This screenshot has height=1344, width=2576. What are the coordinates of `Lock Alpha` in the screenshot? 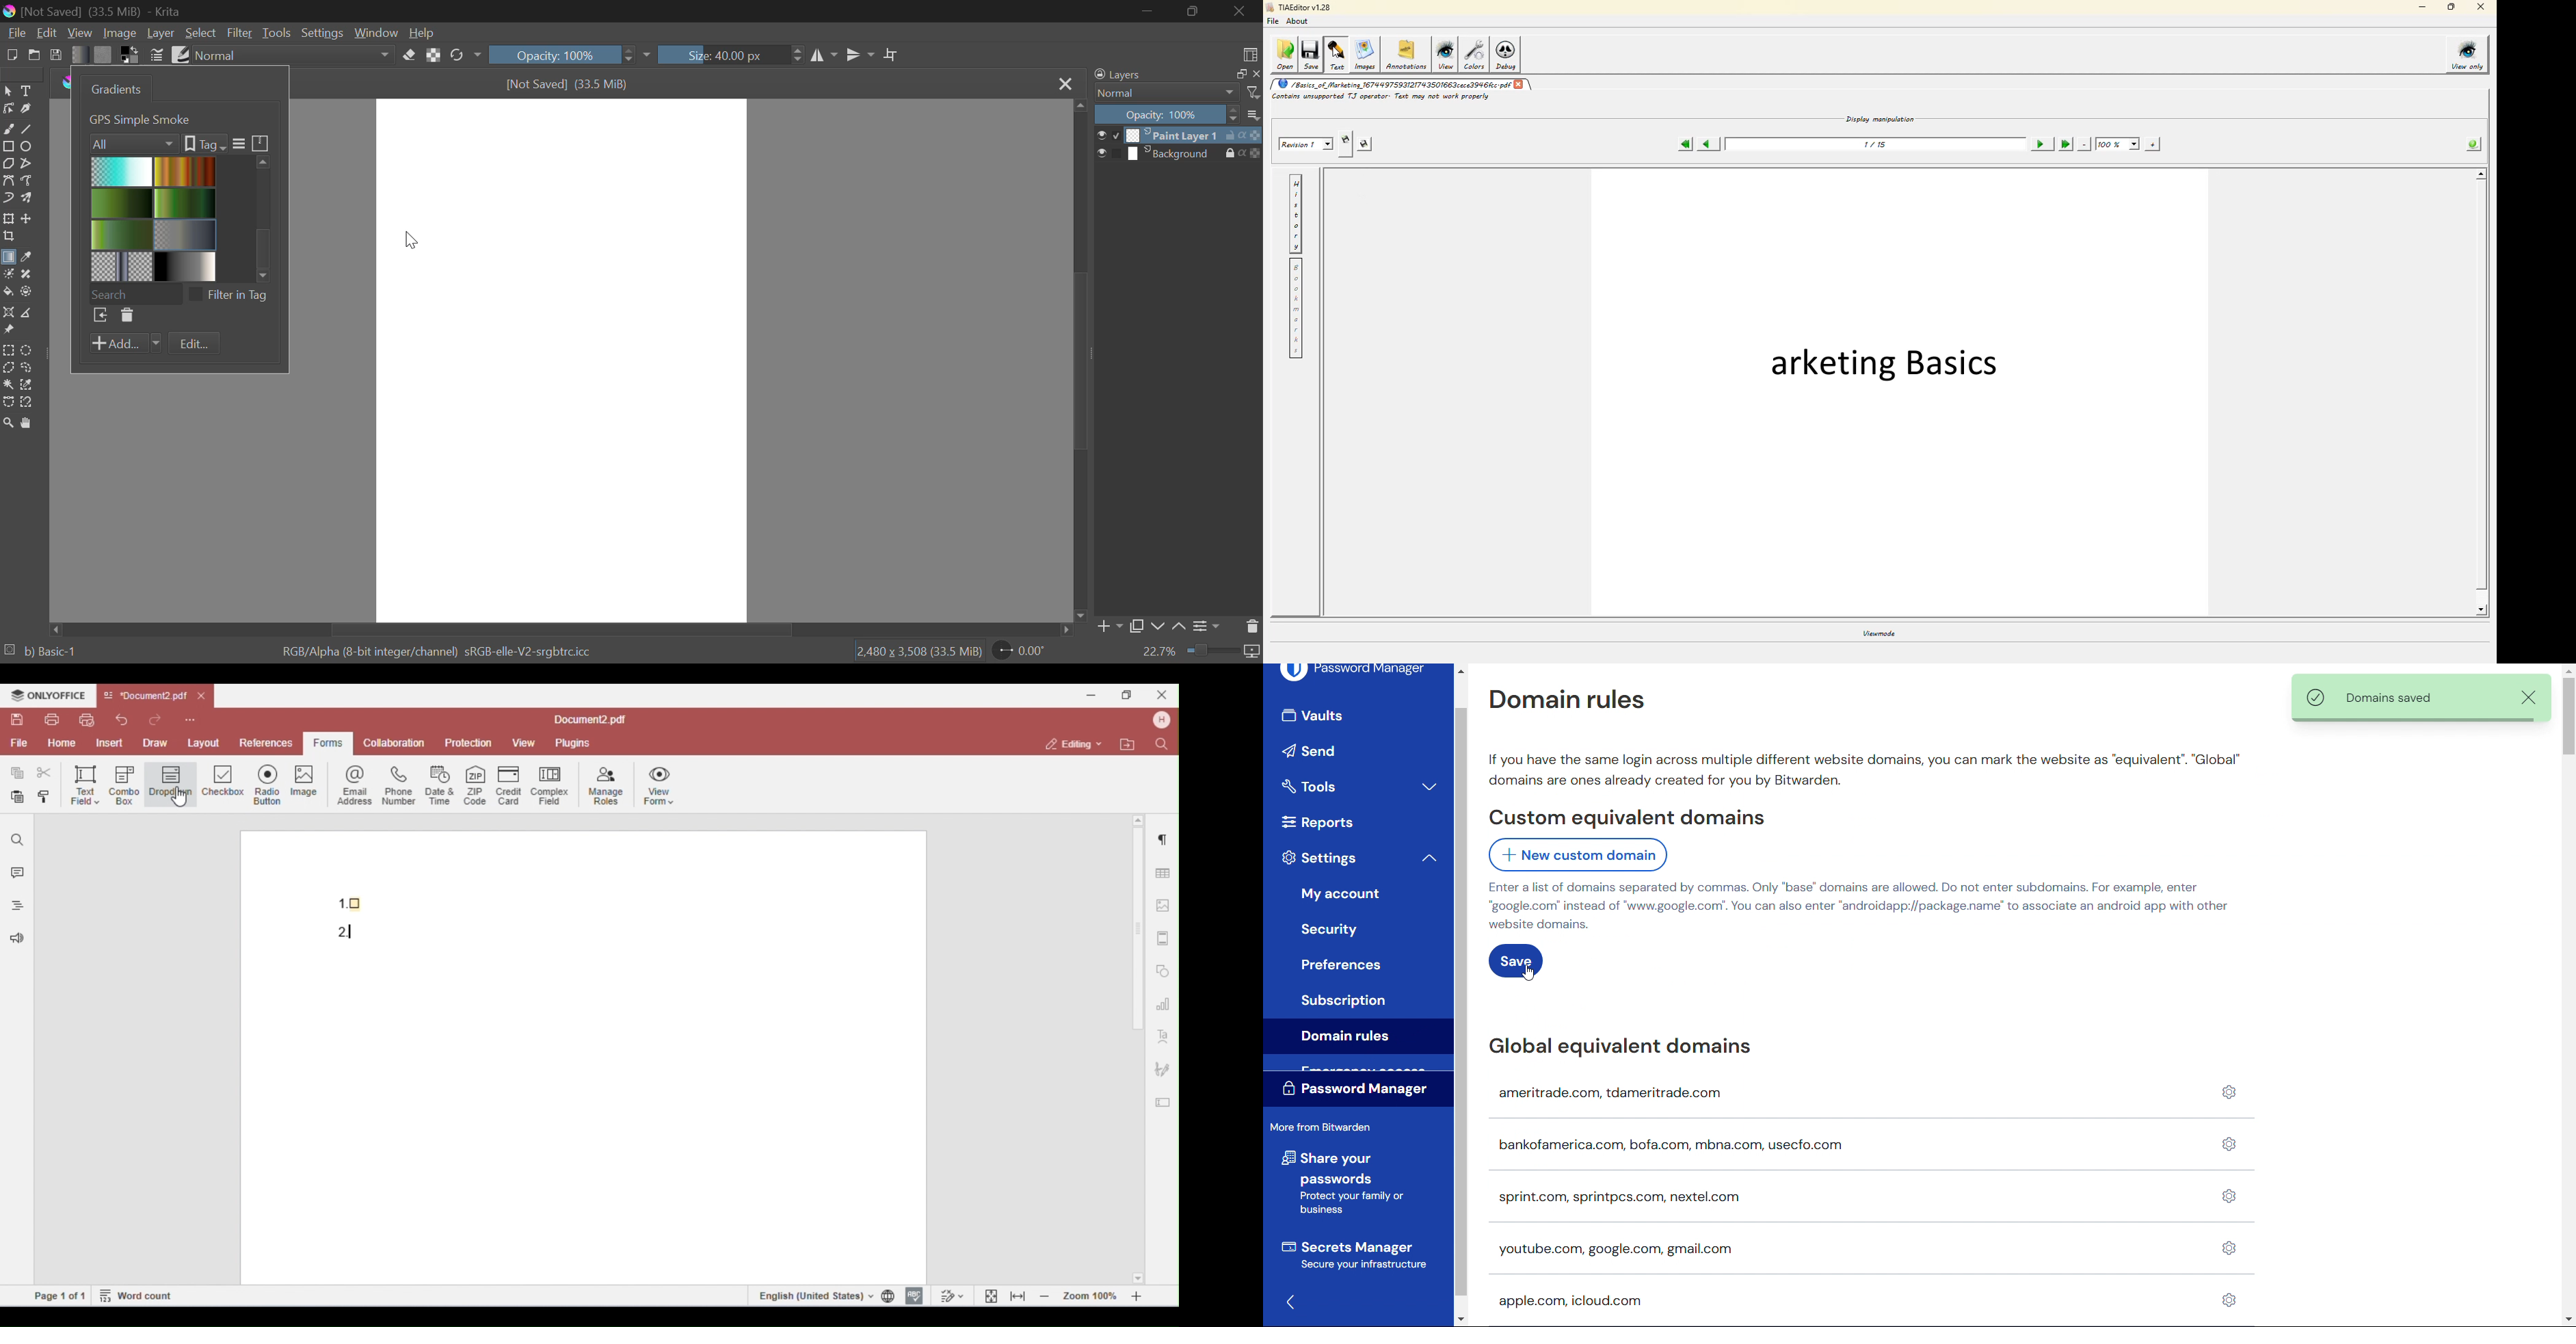 It's located at (433, 55).